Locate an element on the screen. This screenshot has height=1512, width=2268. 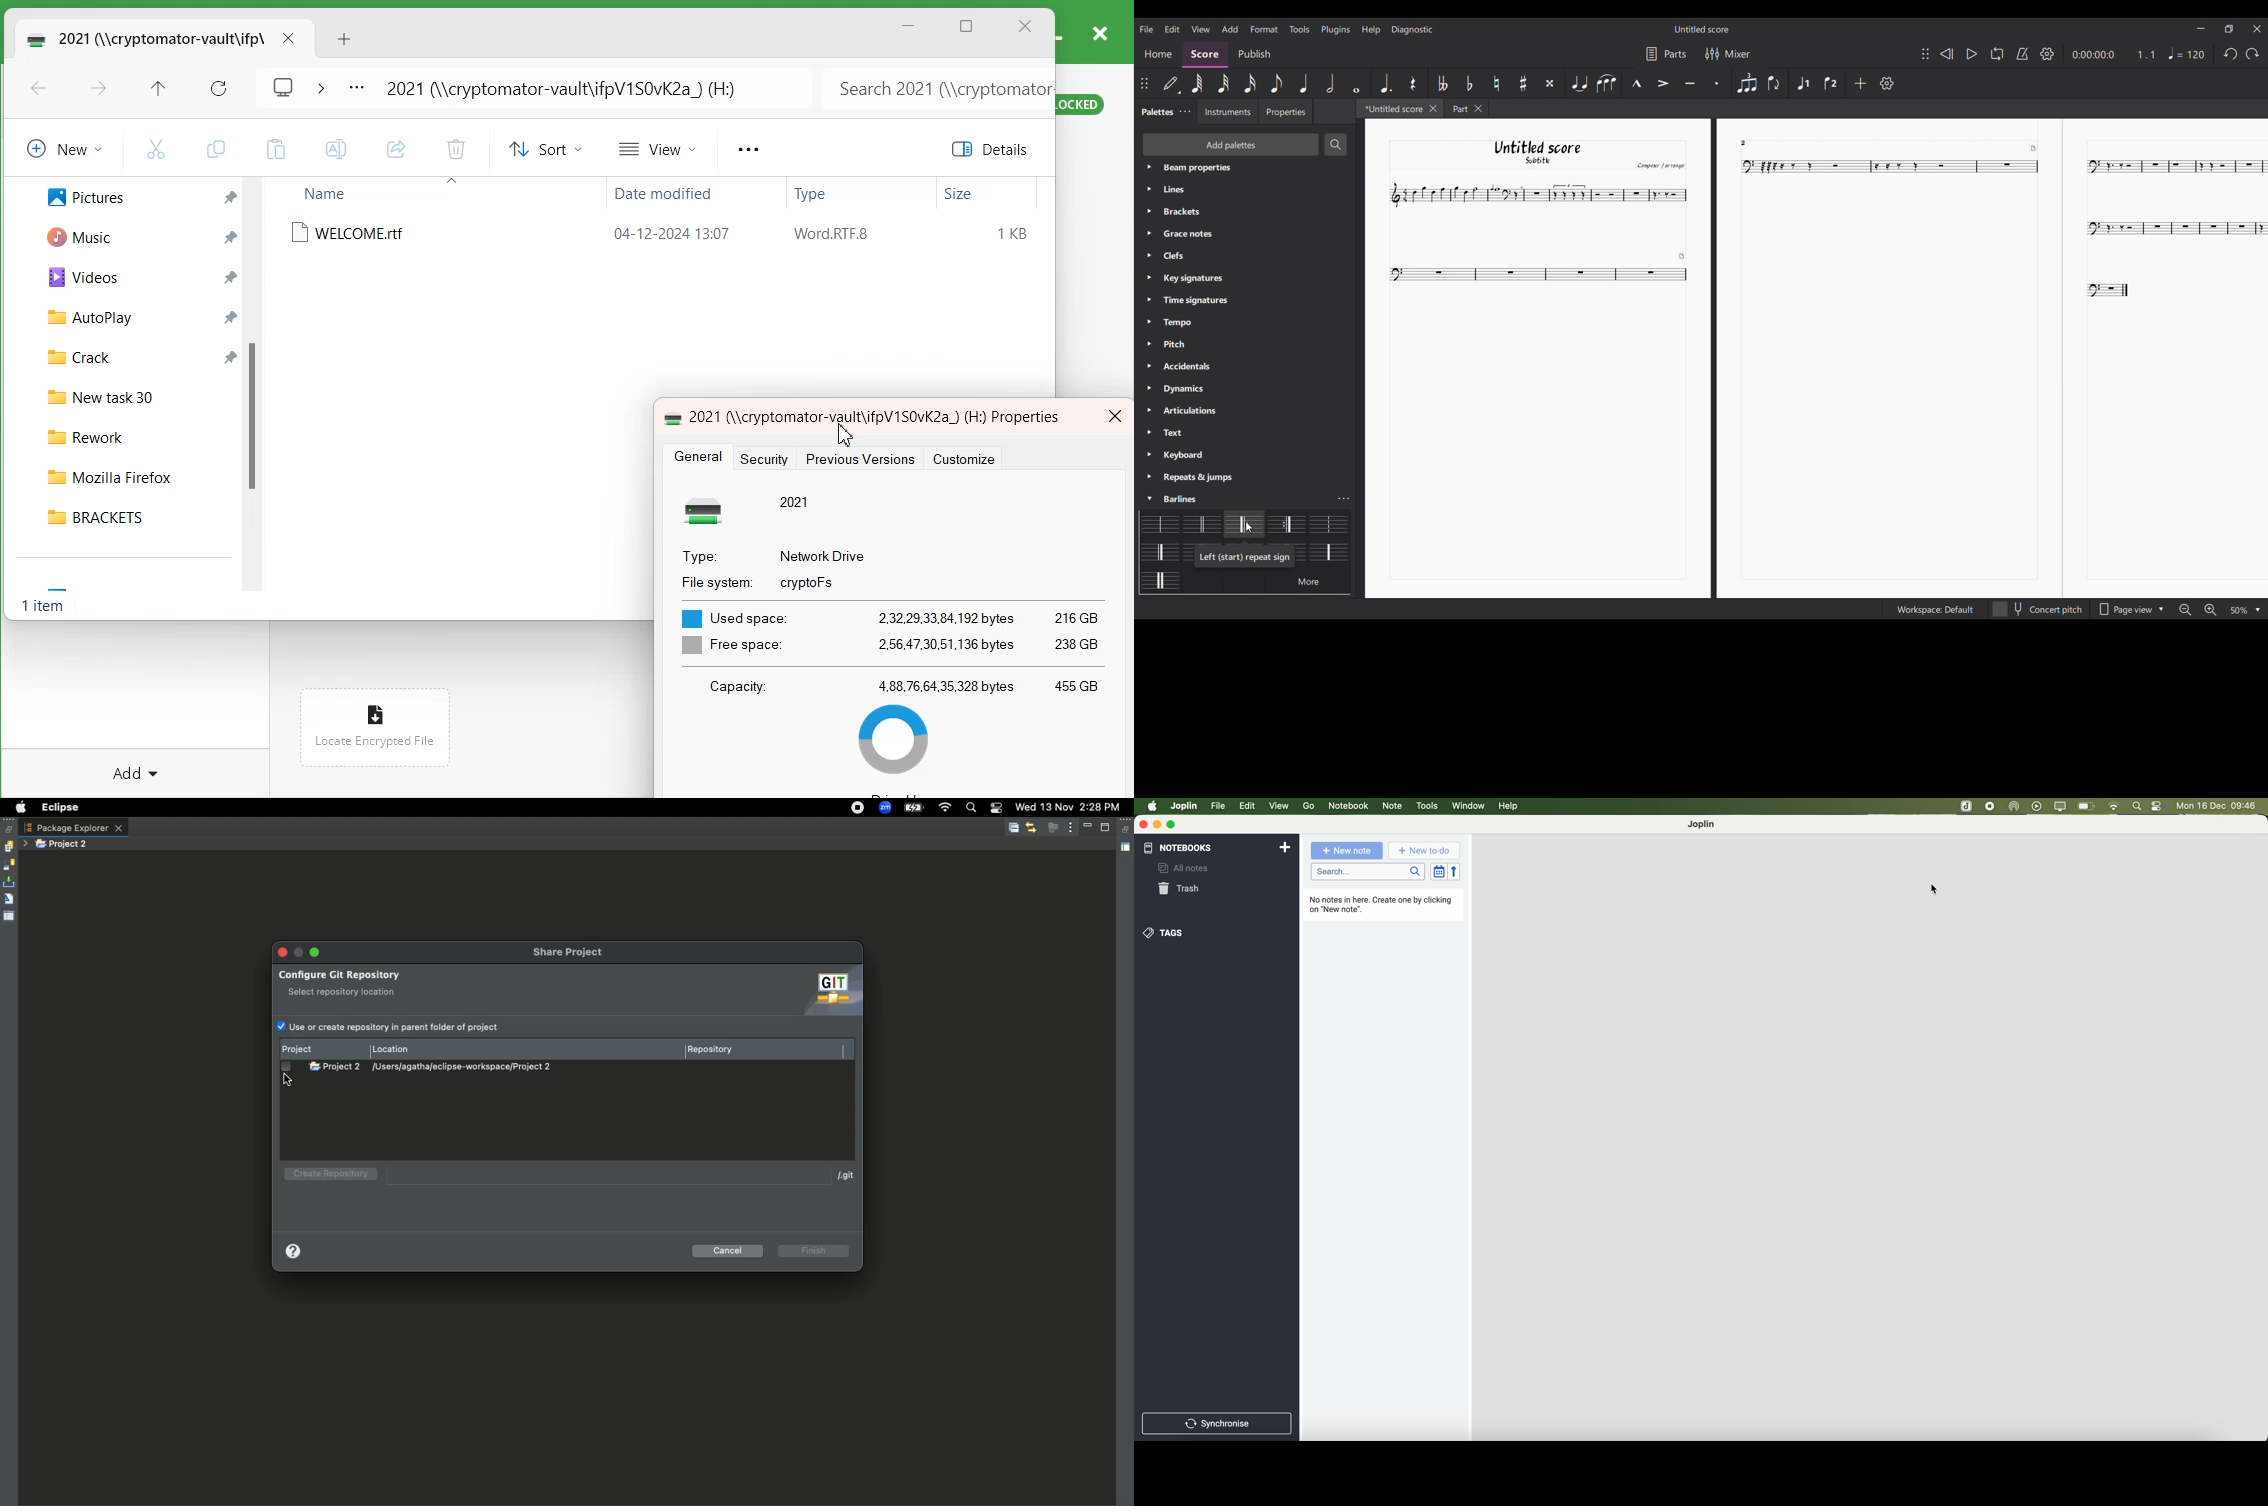
search bar is located at coordinates (1369, 872).